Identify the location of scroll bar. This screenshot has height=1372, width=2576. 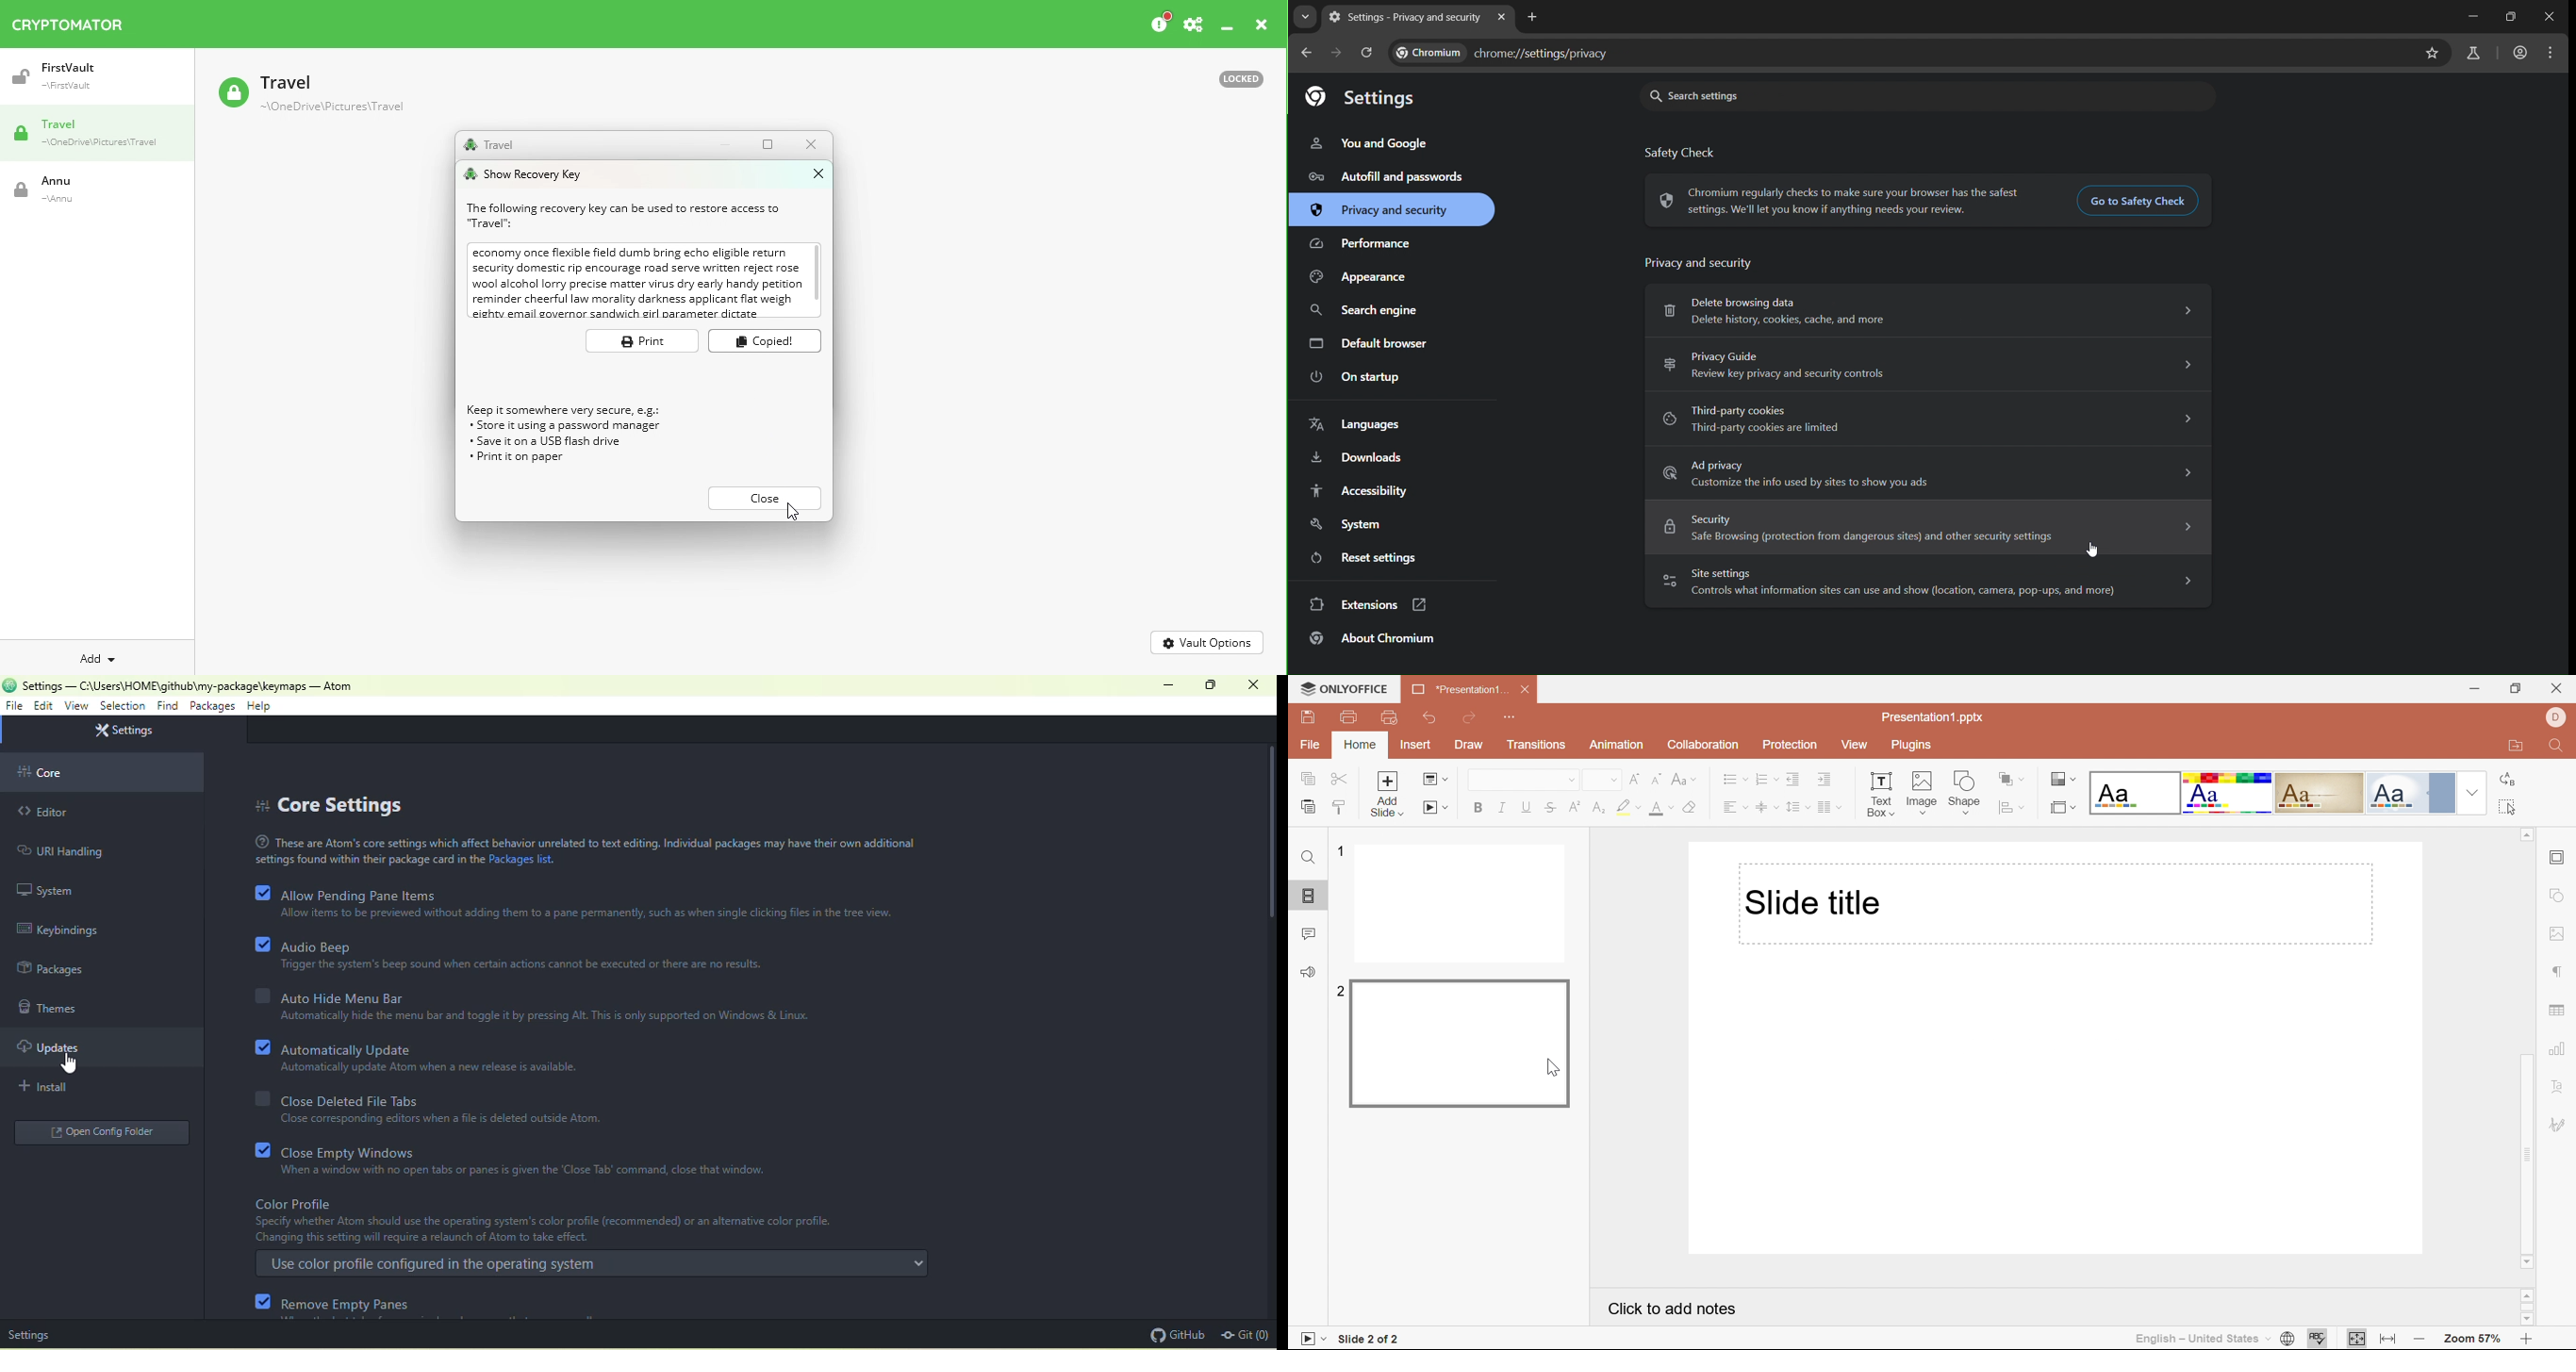
(2525, 1308).